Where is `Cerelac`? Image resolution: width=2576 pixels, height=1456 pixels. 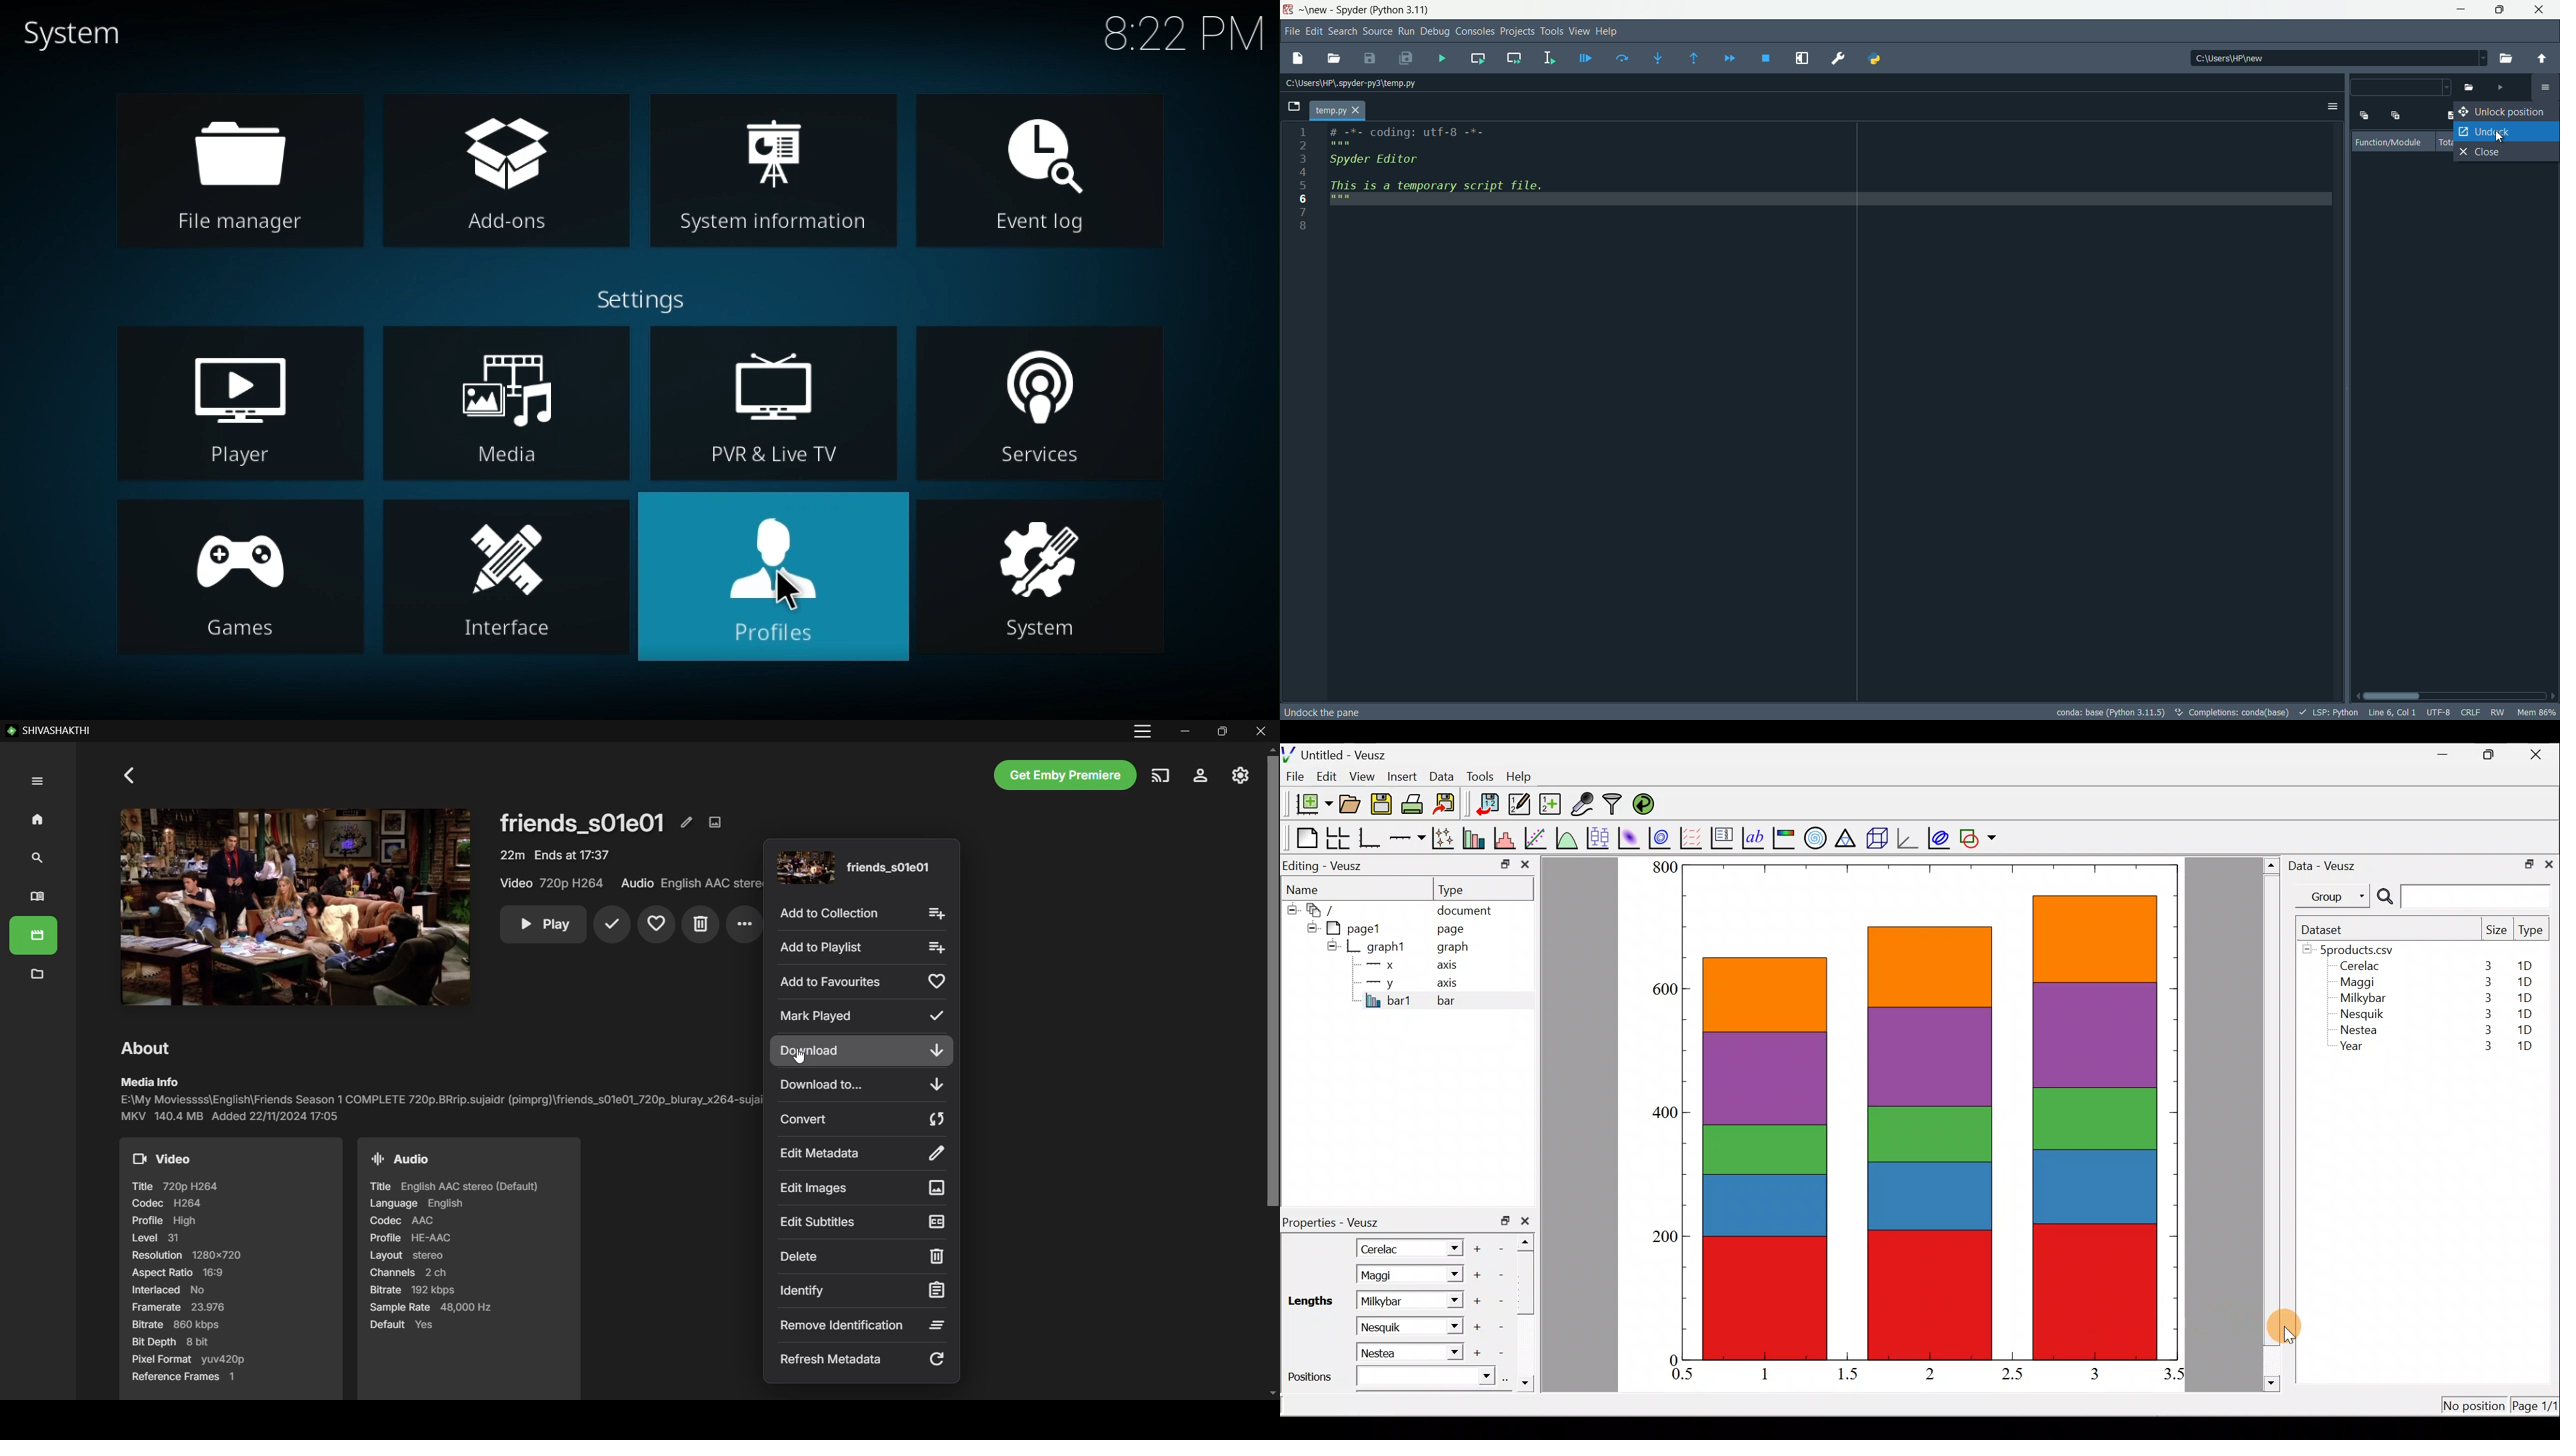
Cerelac is located at coordinates (2357, 967).